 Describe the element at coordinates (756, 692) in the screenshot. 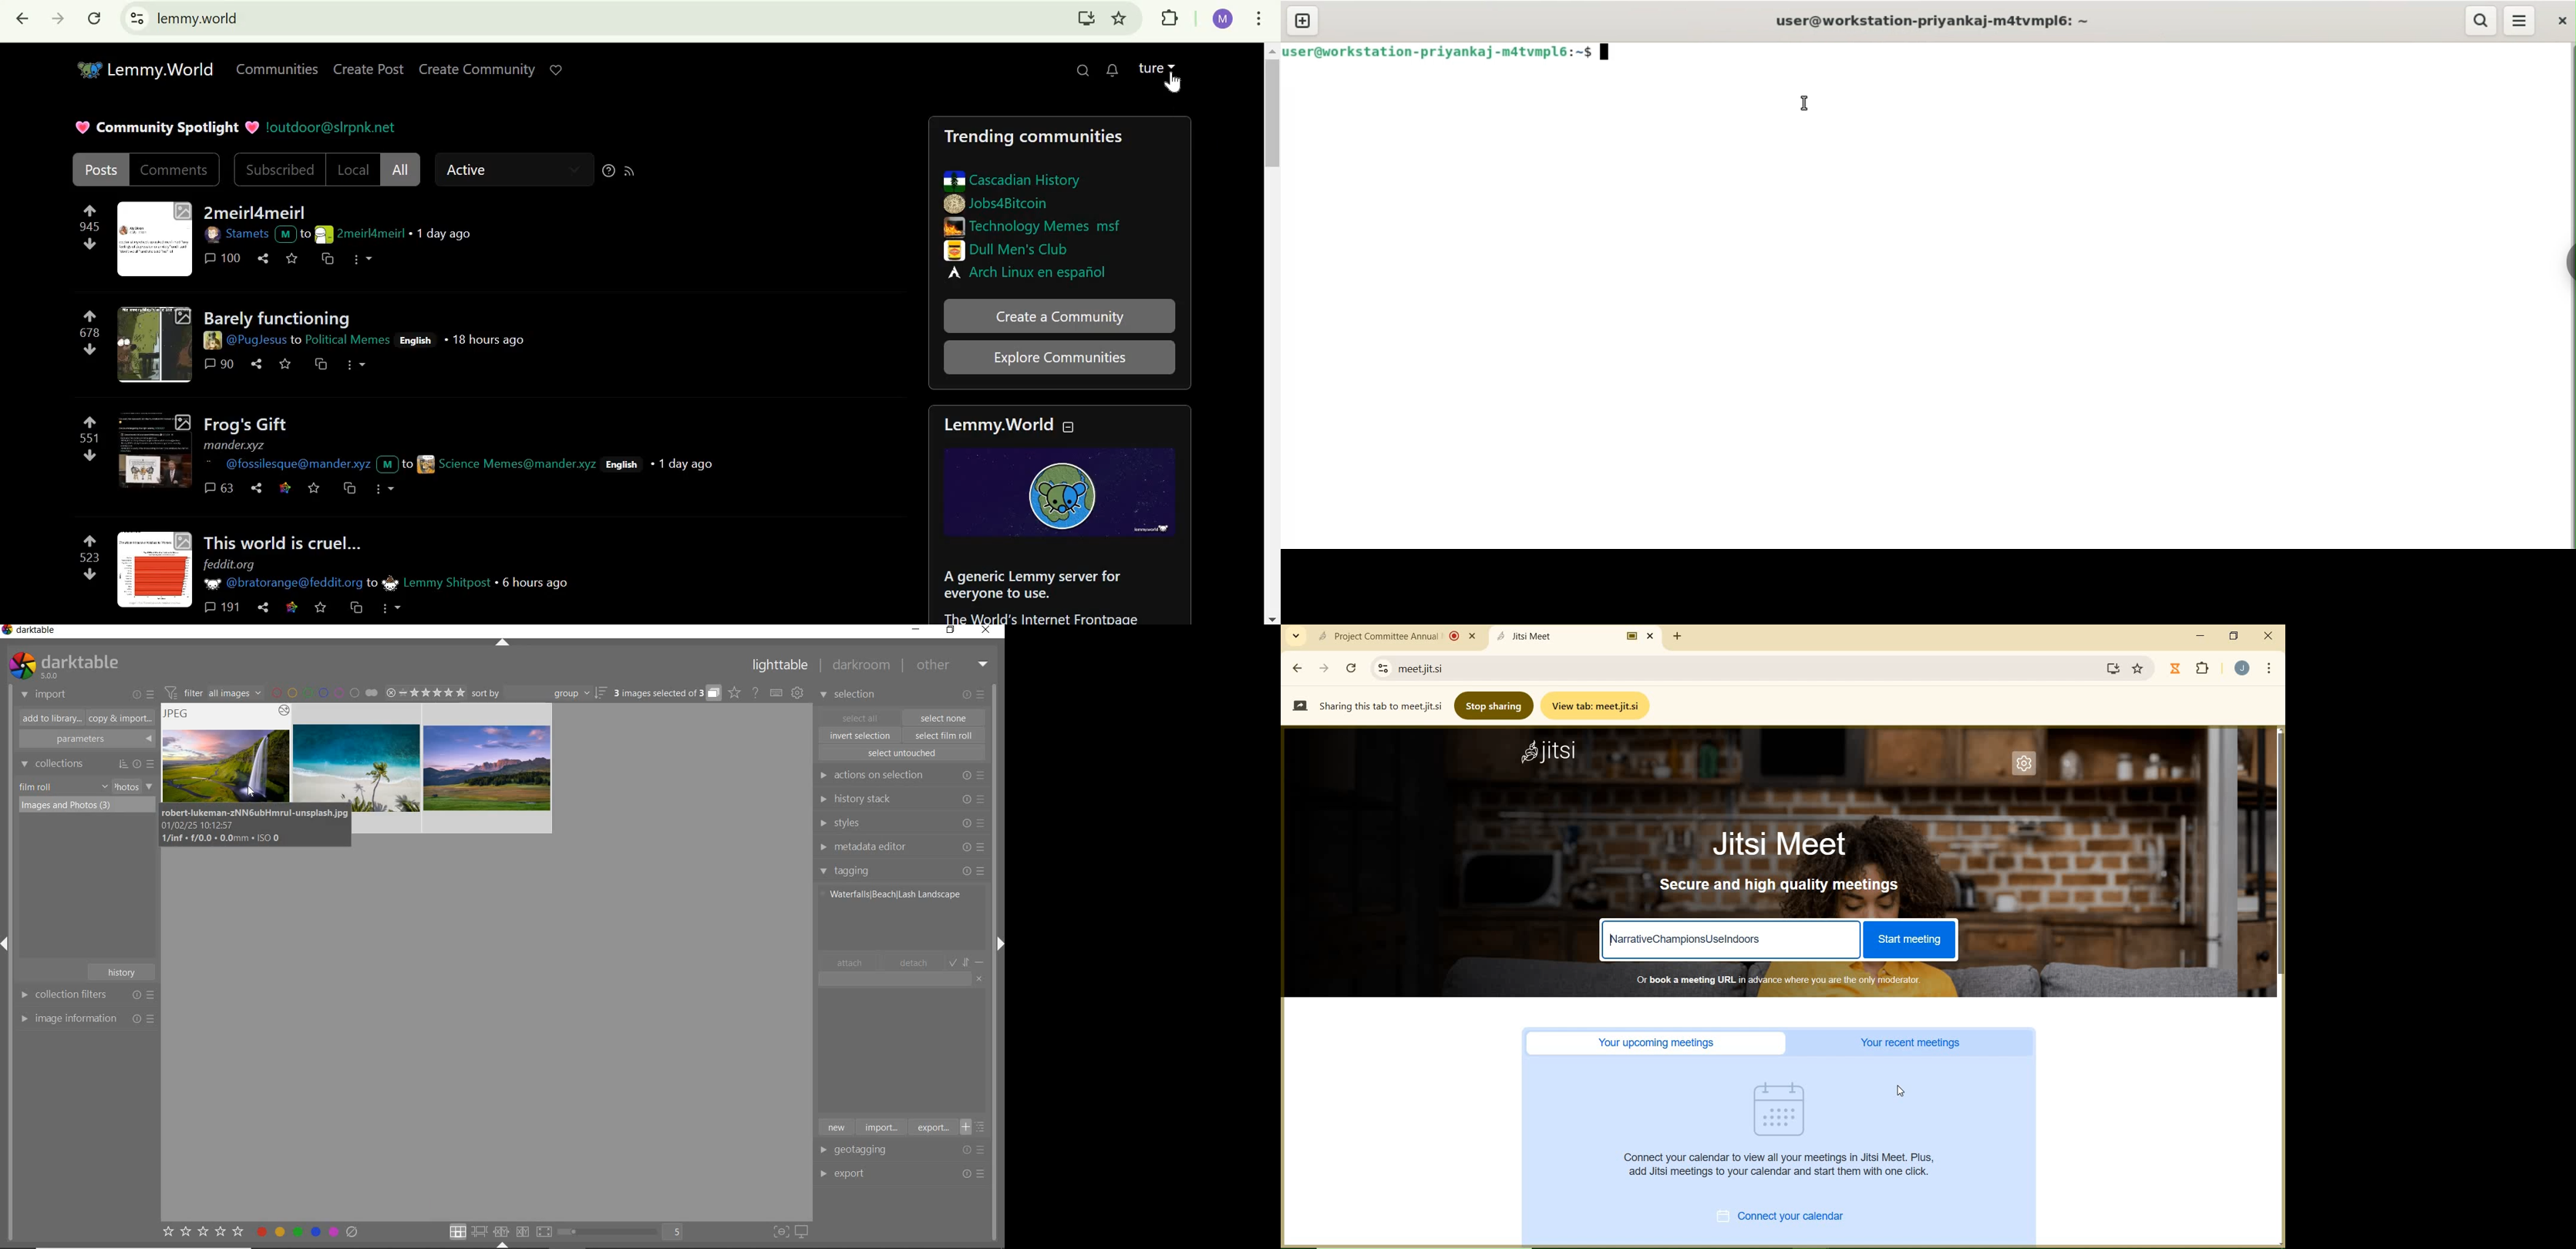

I see `help online` at that location.